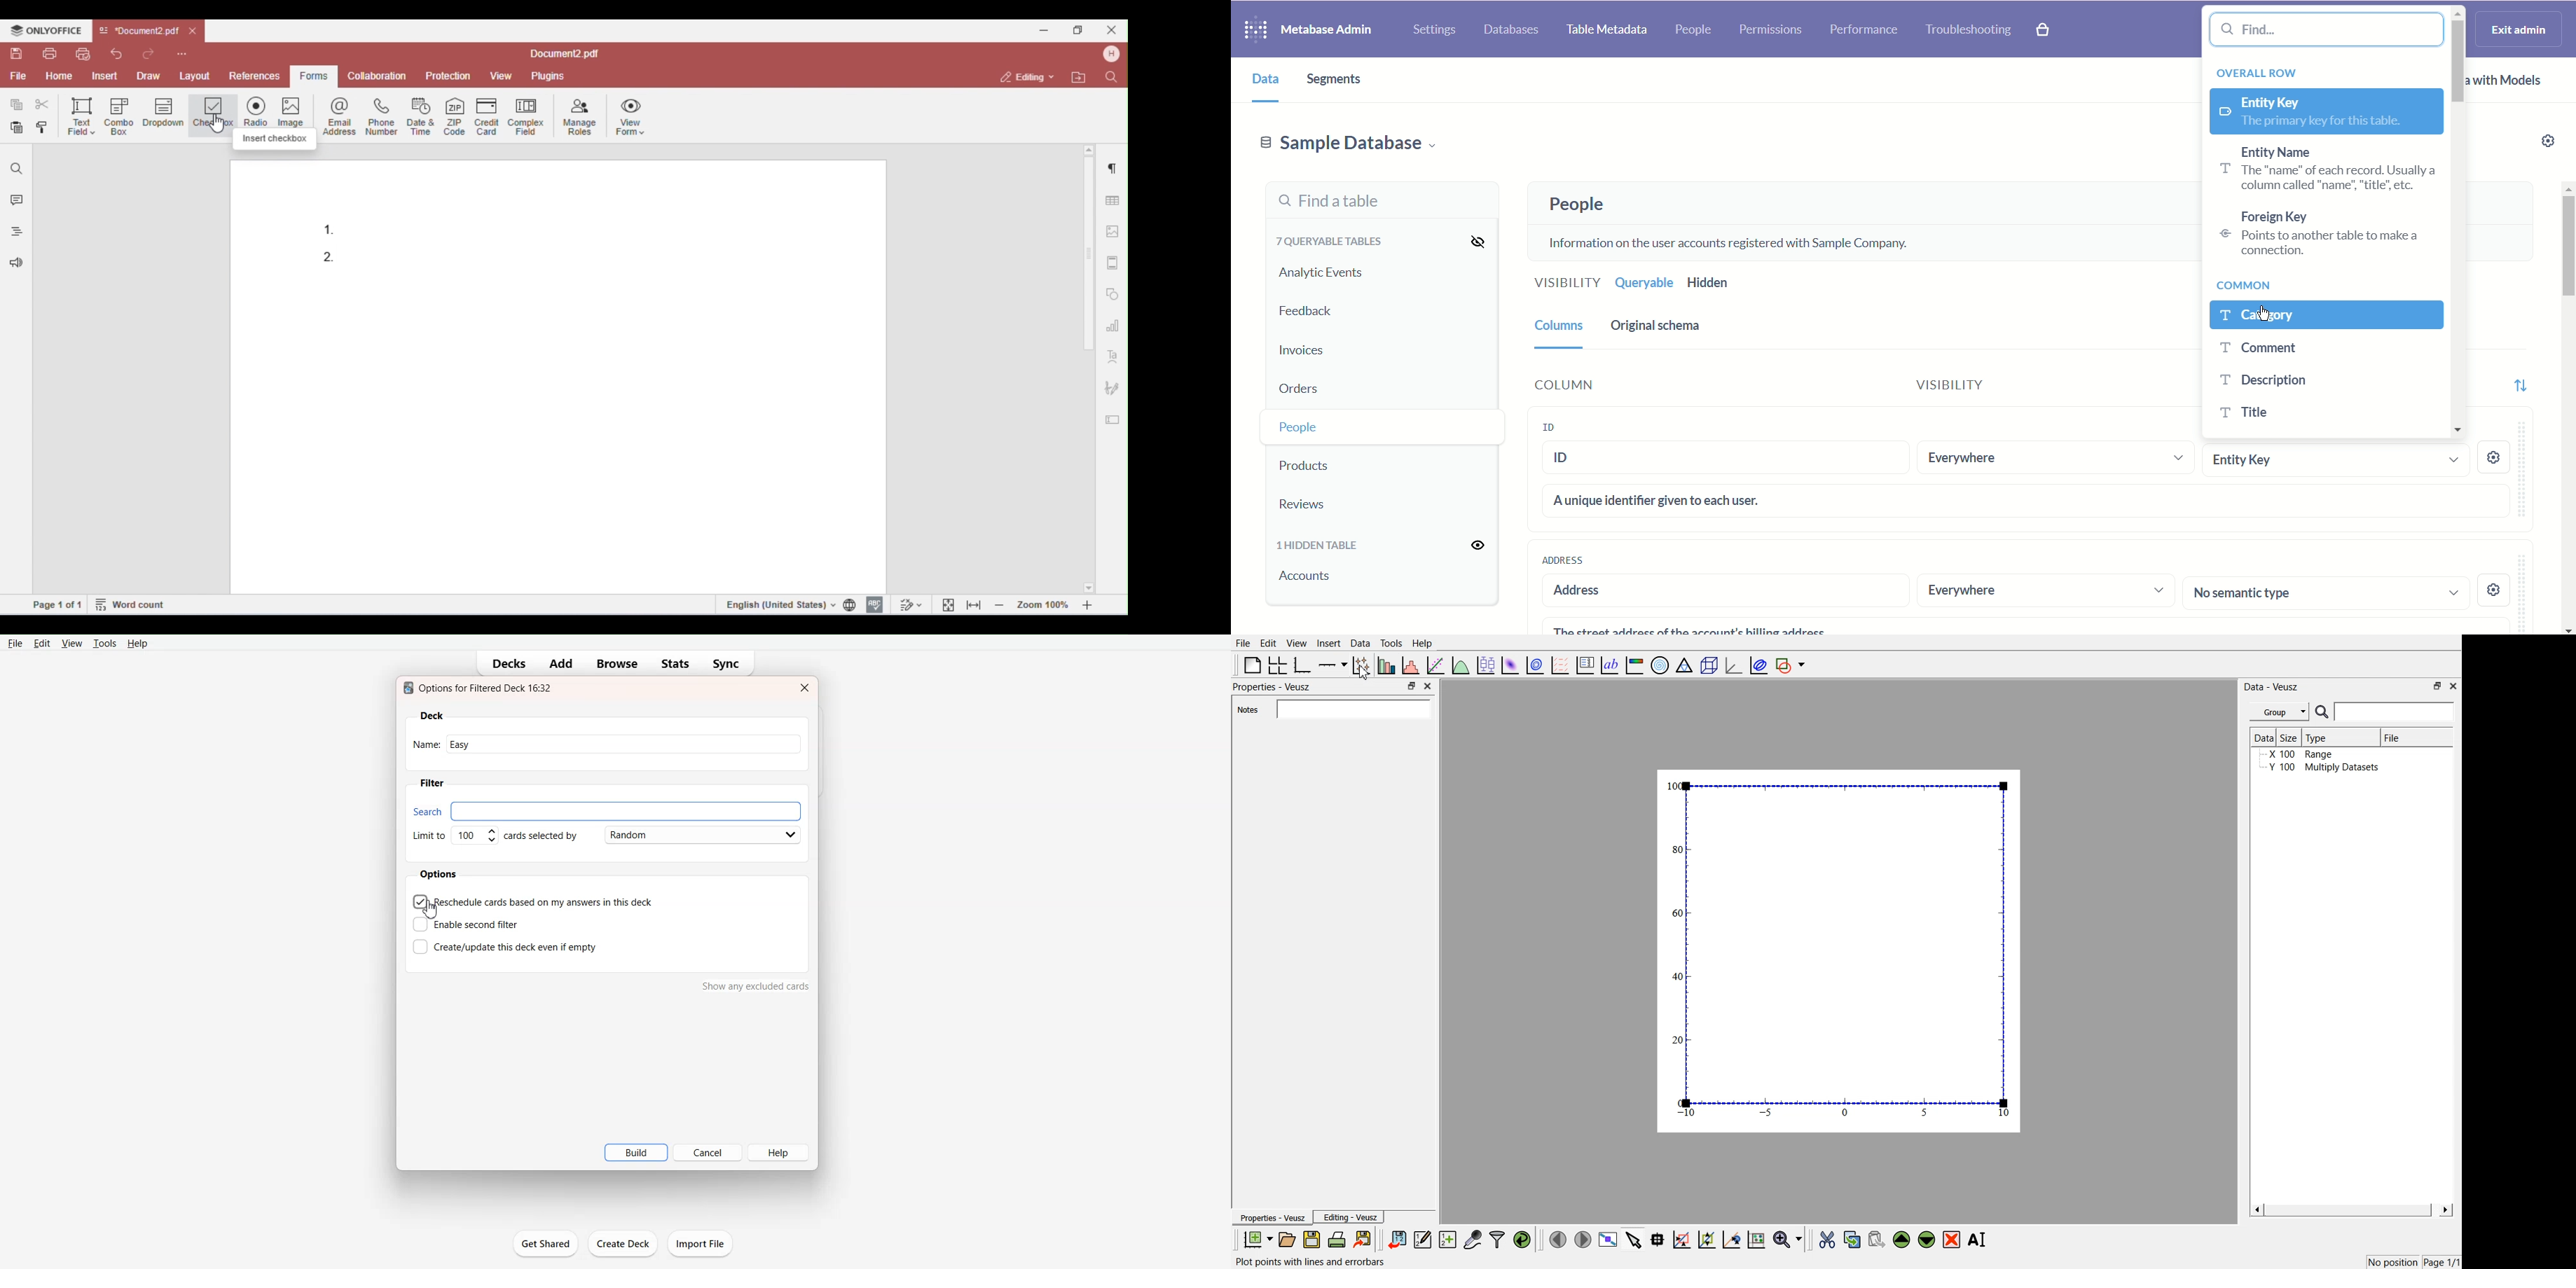  I want to click on Sample database, so click(1348, 142).